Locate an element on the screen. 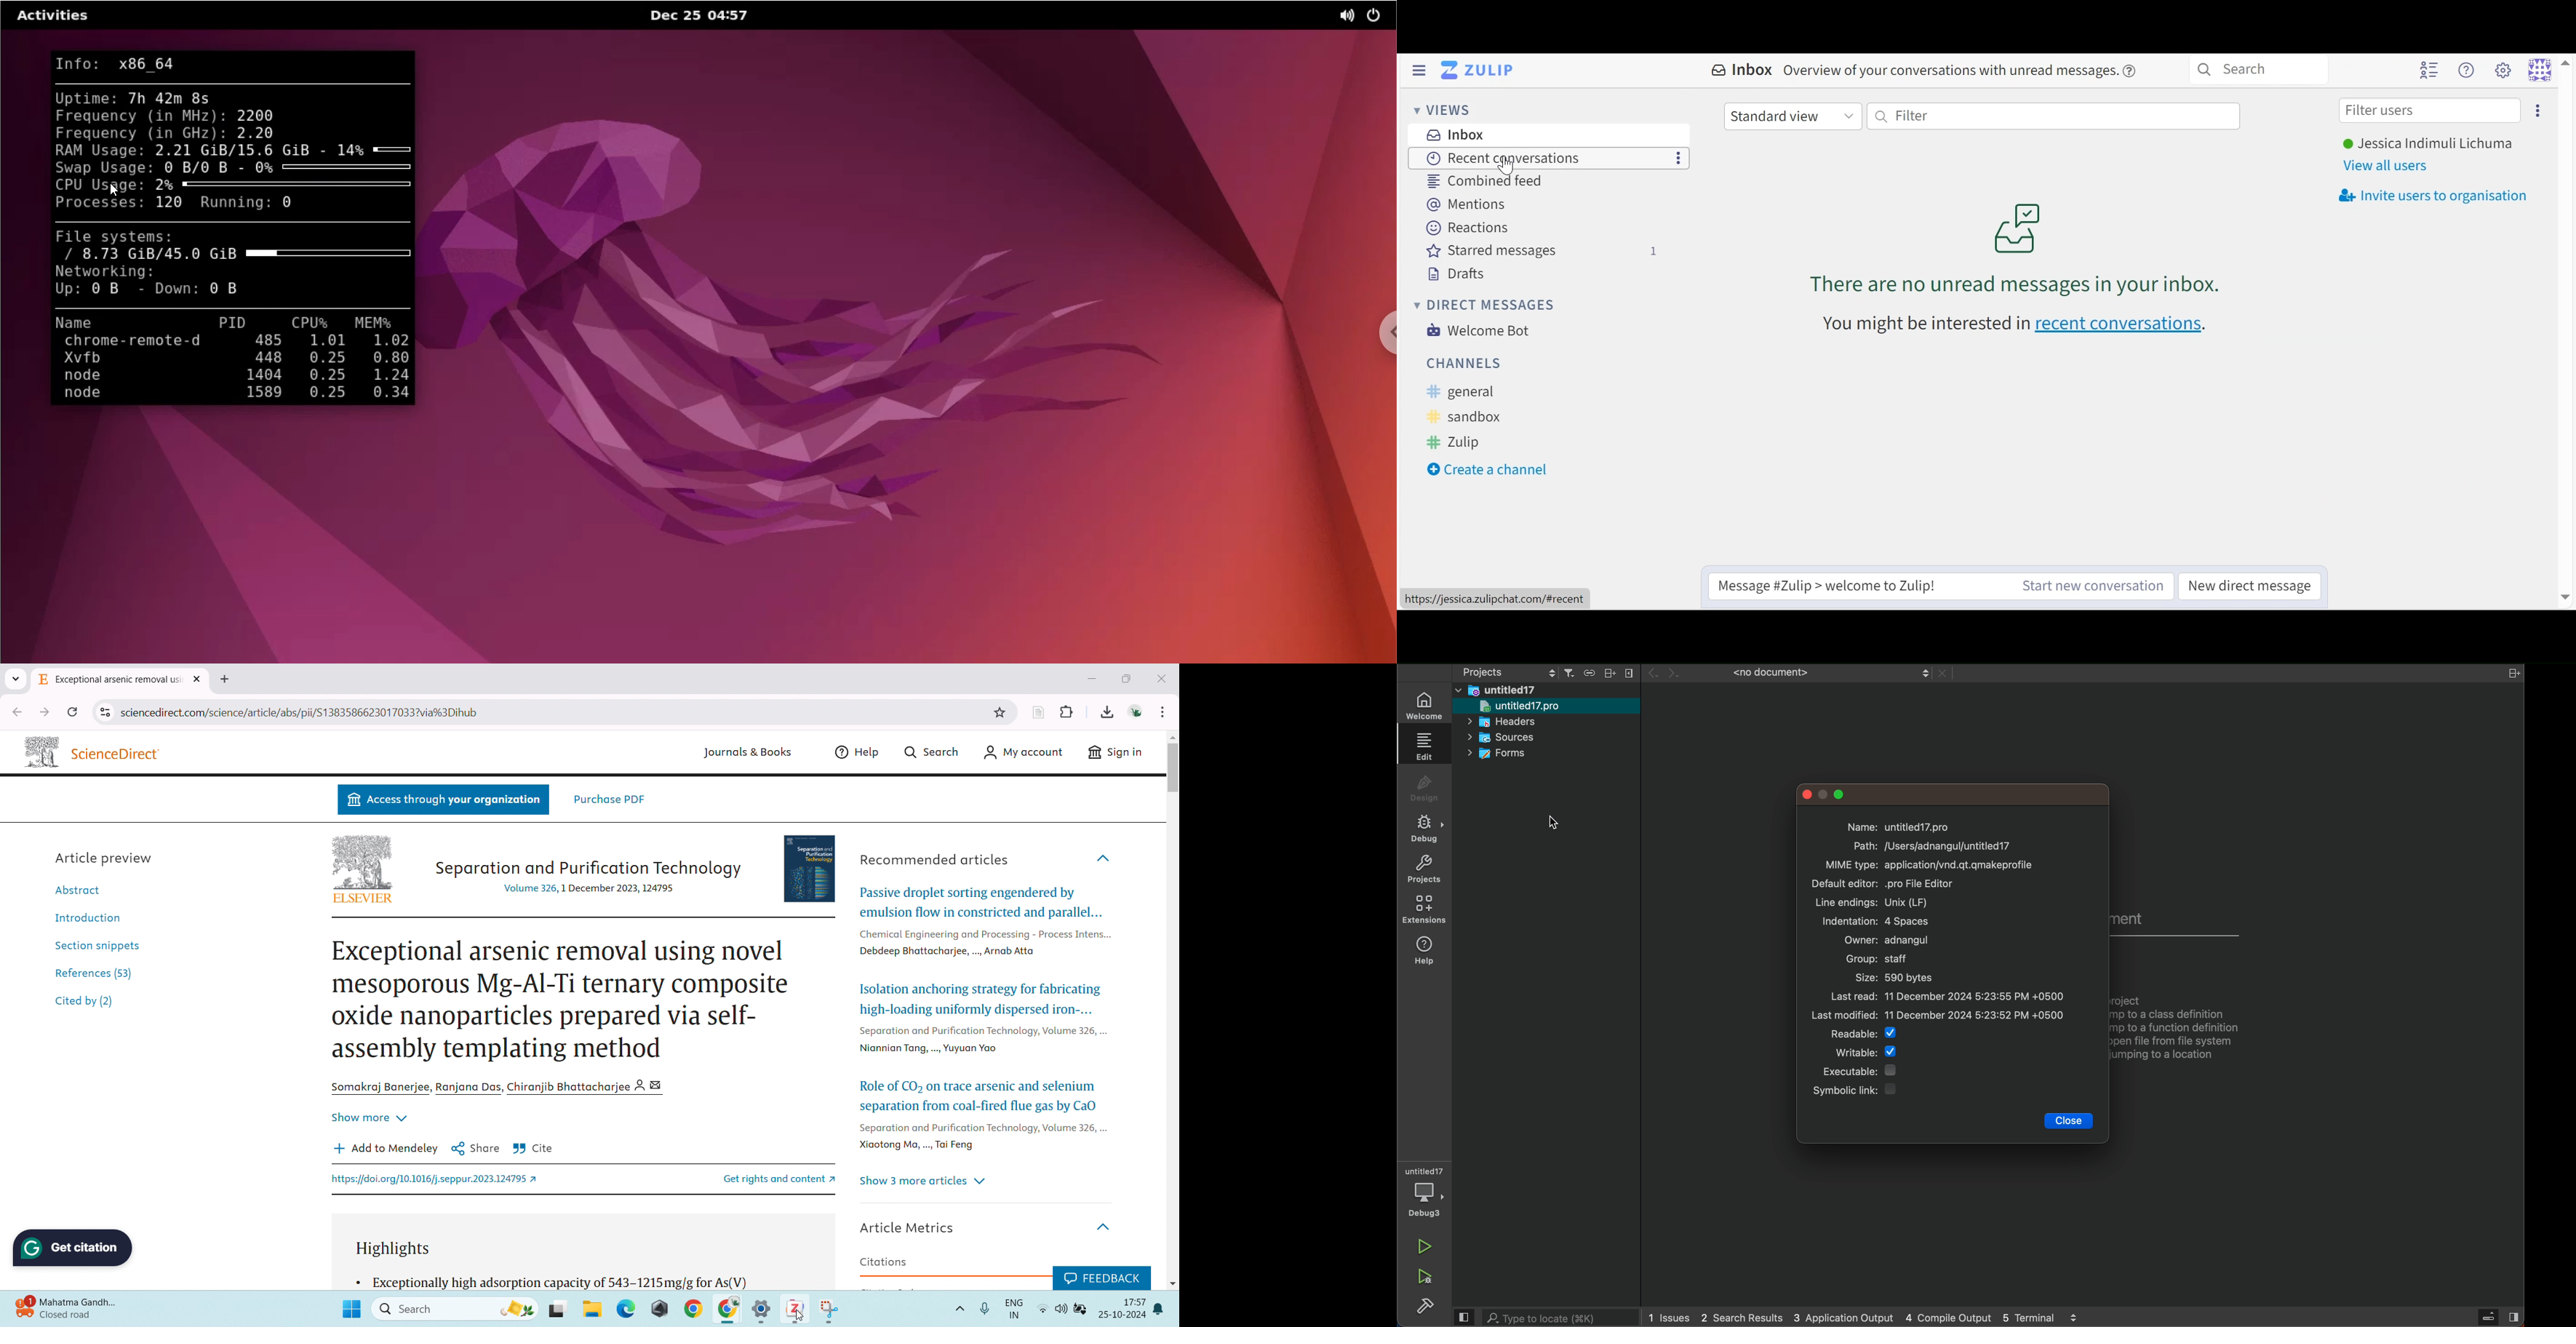 The image size is (2576, 1344). view site information is located at coordinates (104, 713).